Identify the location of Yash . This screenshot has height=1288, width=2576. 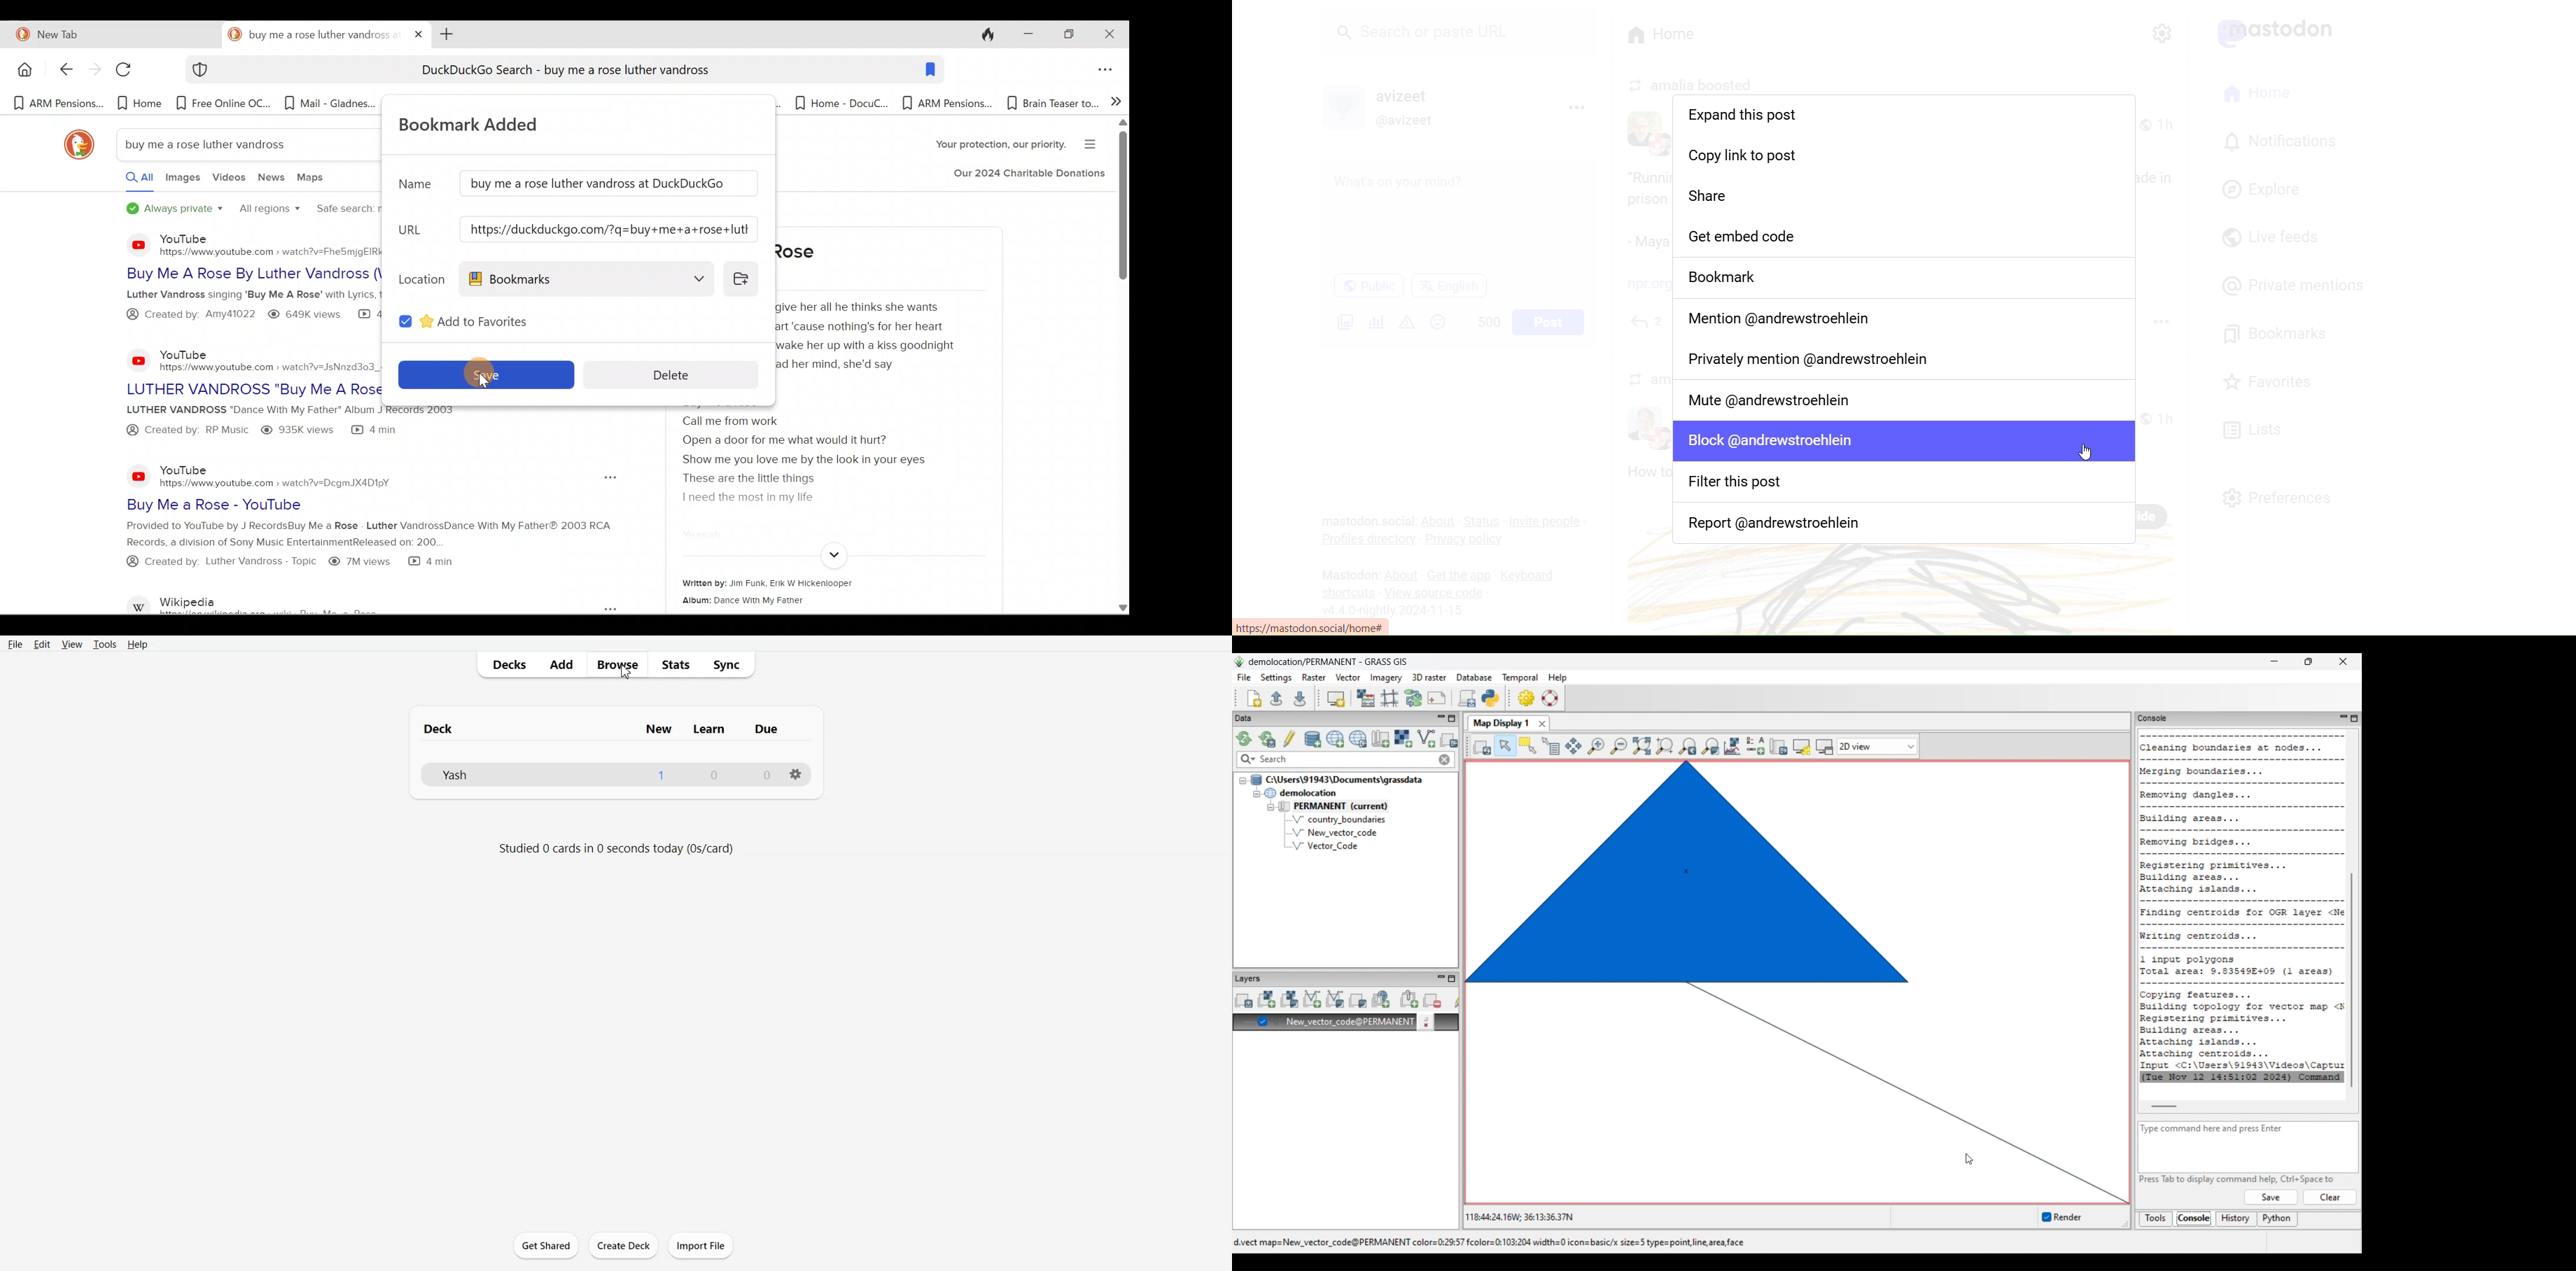
(532, 775).